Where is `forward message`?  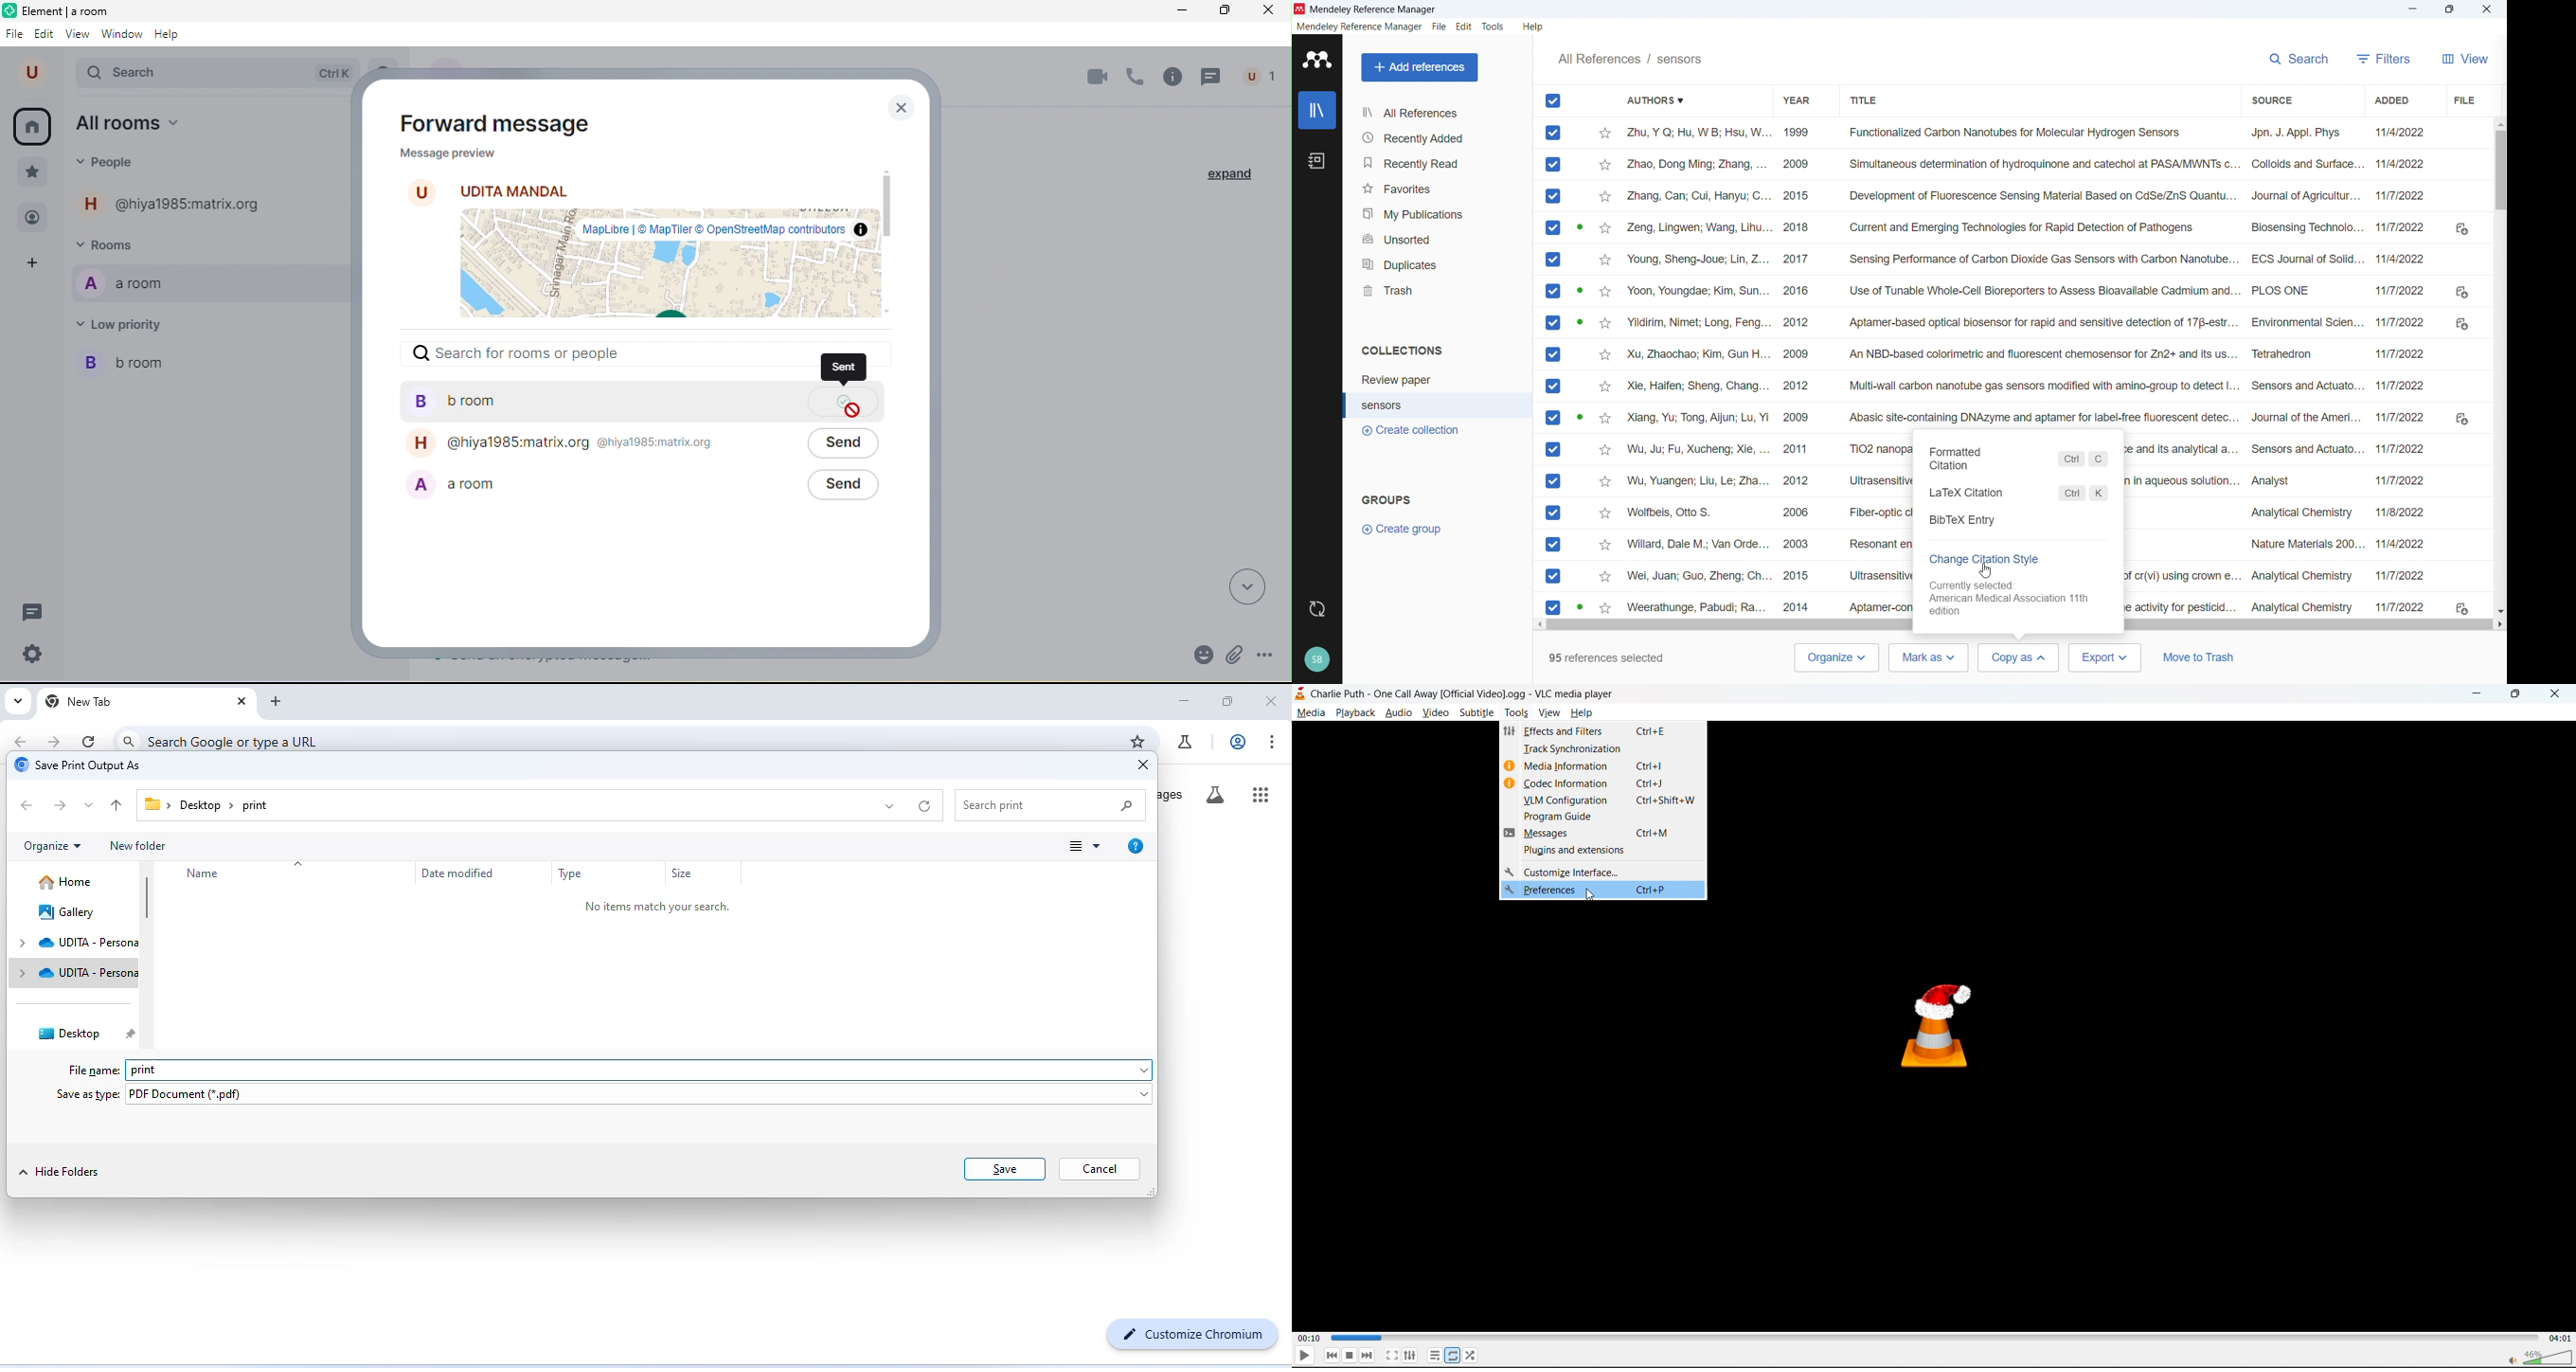 forward message is located at coordinates (506, 123).